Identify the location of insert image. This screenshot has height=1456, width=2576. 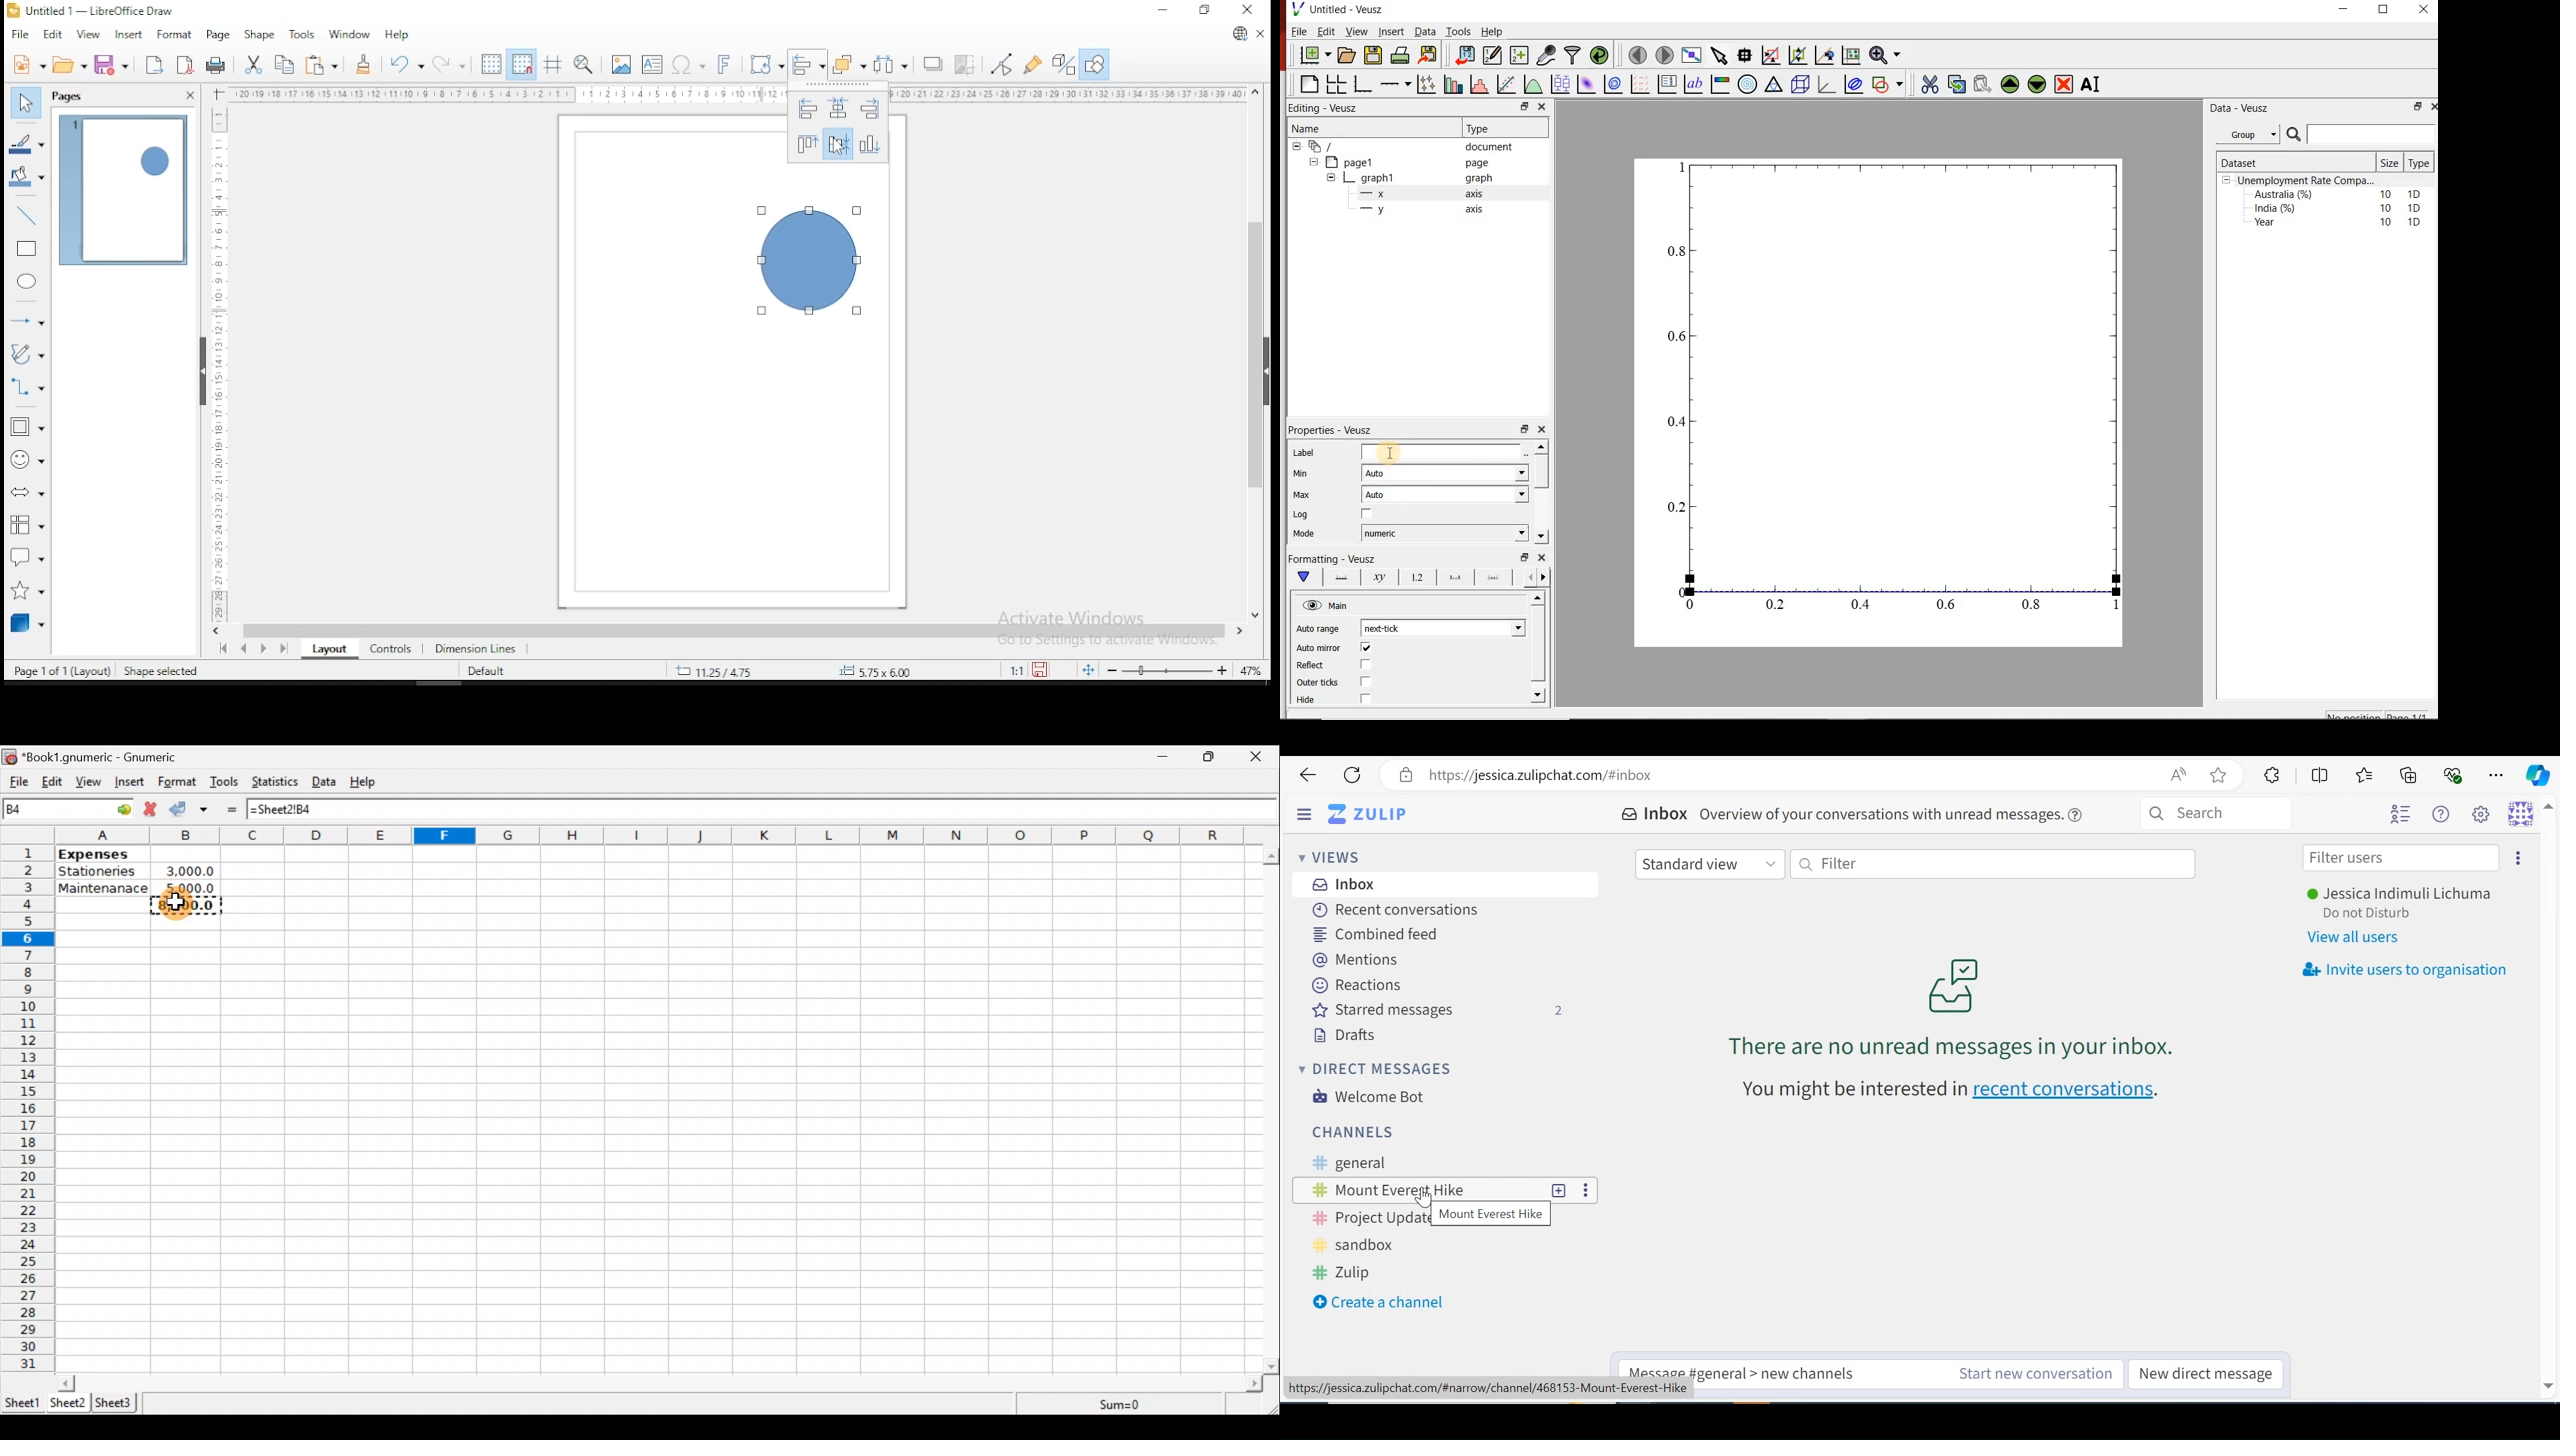
(620, 65).